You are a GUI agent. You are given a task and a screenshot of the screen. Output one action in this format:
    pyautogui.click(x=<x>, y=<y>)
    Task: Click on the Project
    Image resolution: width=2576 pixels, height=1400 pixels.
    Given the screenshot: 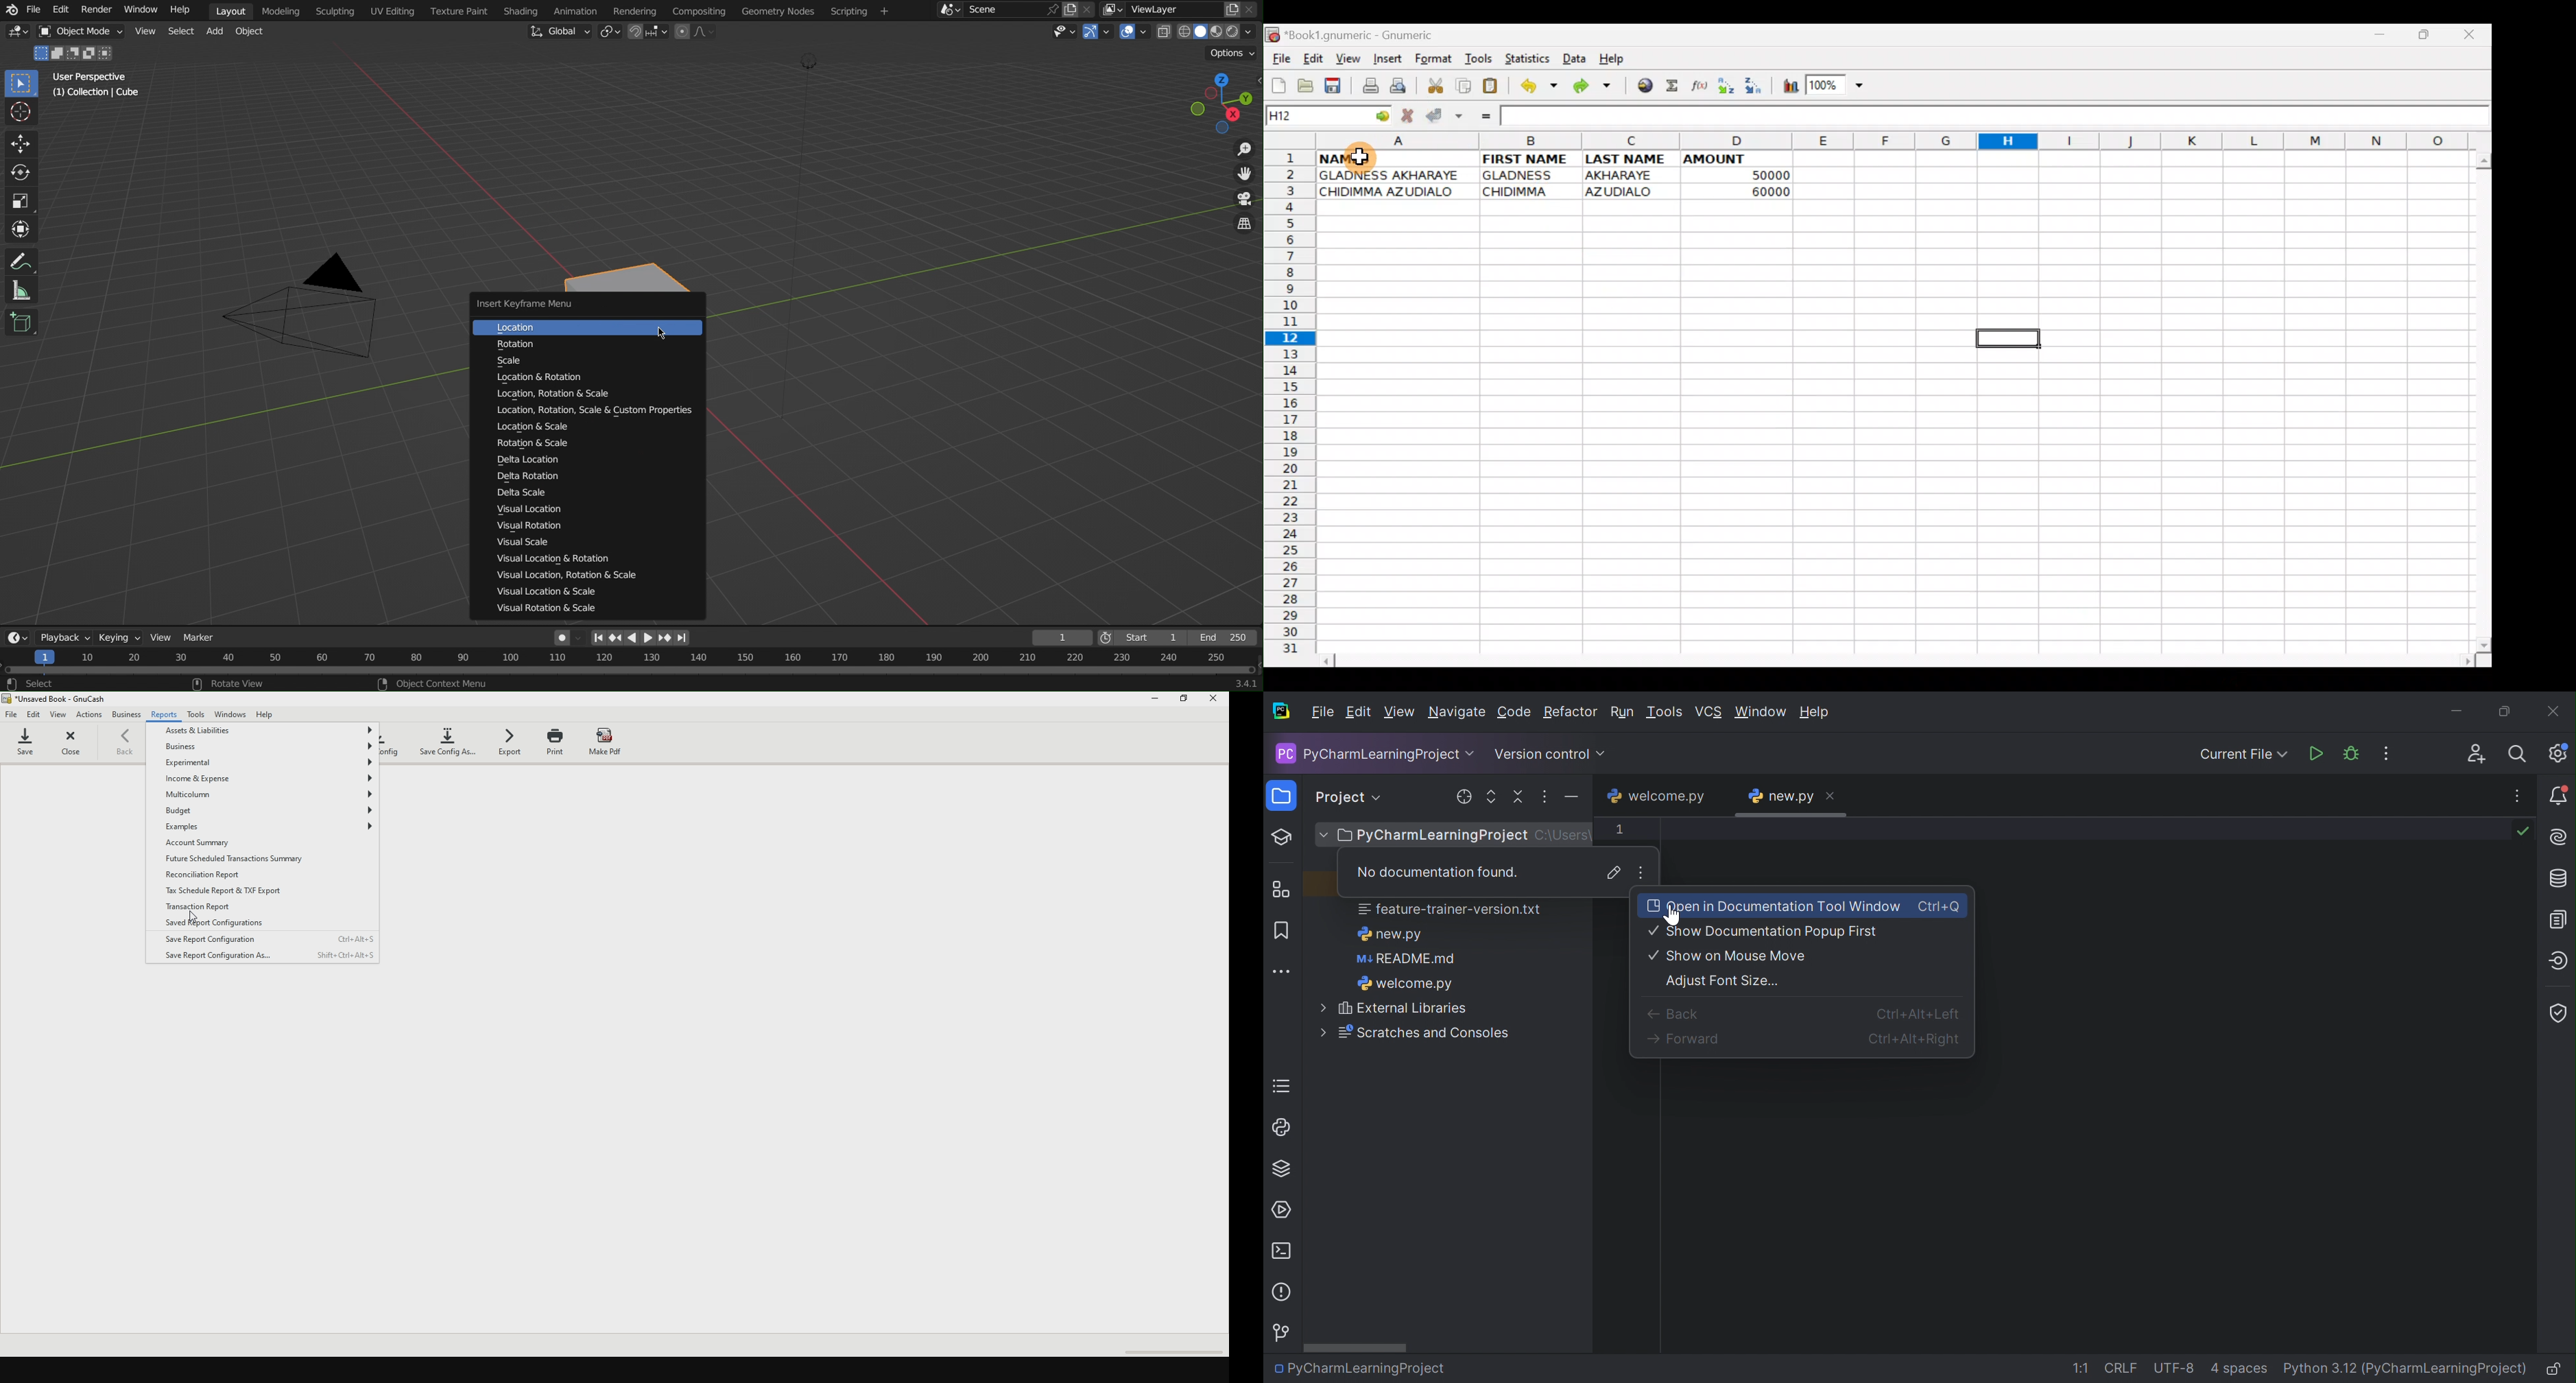 What is the action you would take?
    pyautogui.click(x=1339, y=795)
    